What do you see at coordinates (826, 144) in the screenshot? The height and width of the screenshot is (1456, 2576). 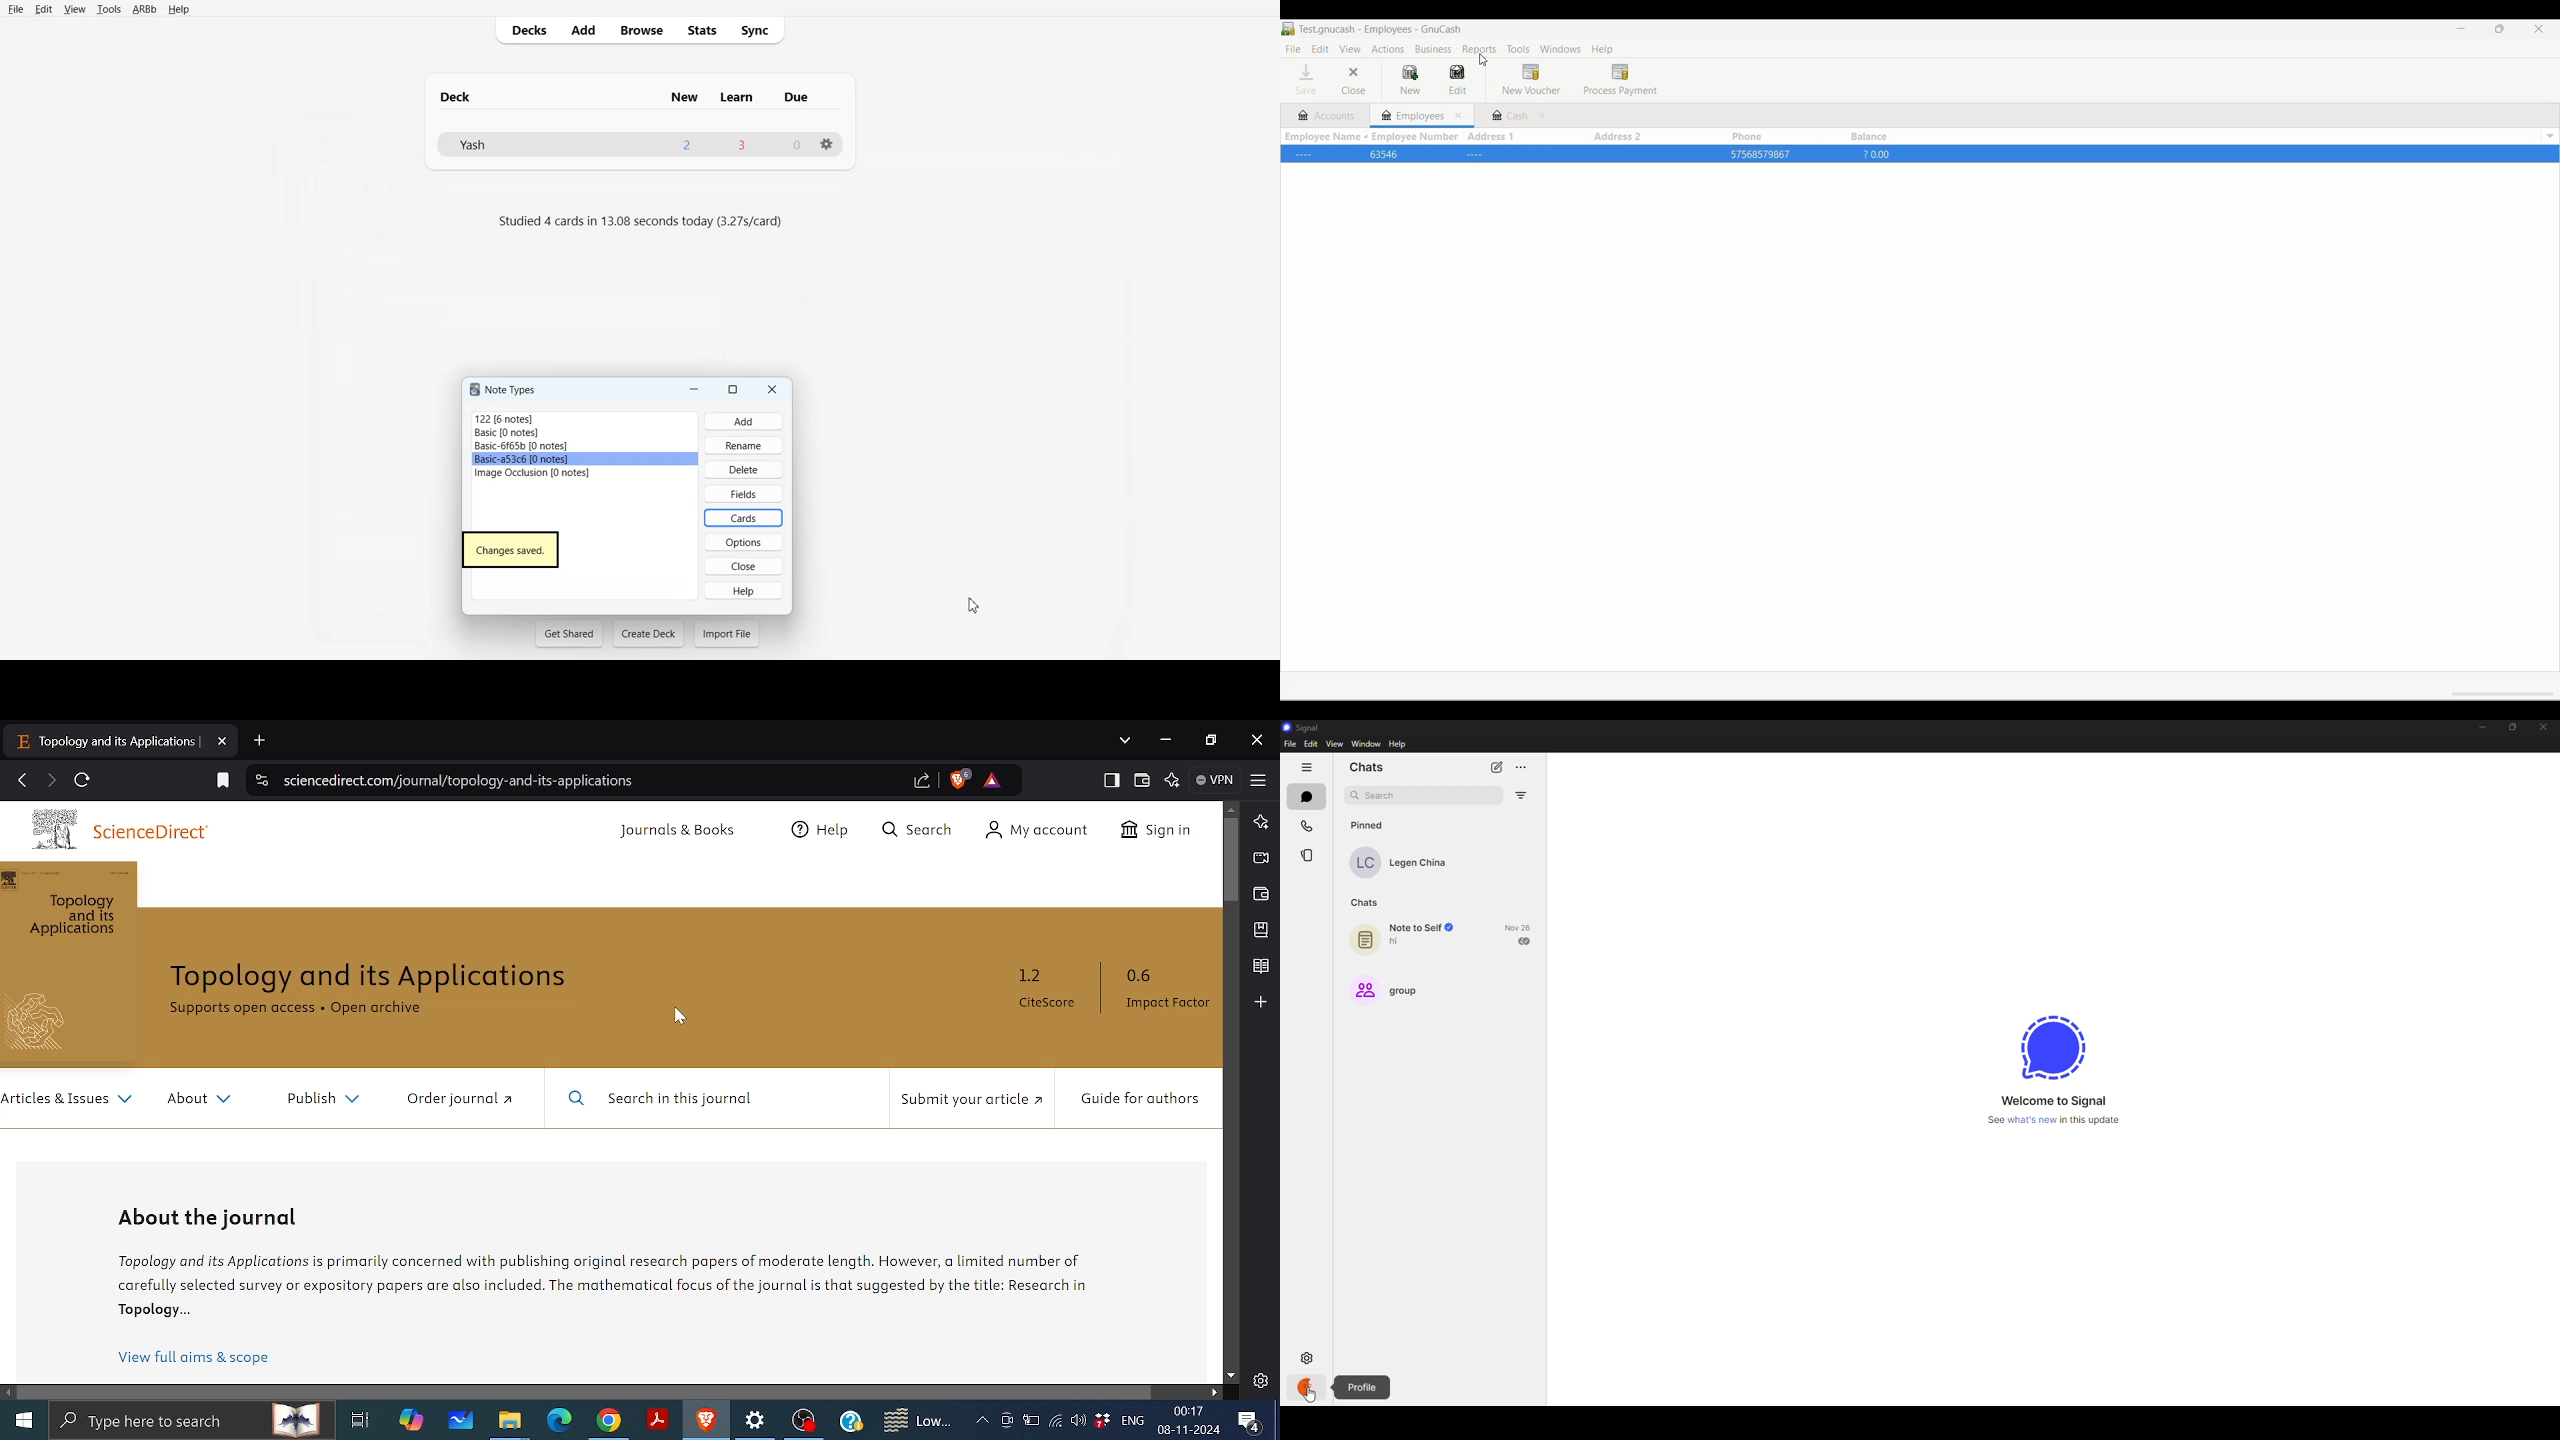 I see `Settings` at bounding box center [826, 144].